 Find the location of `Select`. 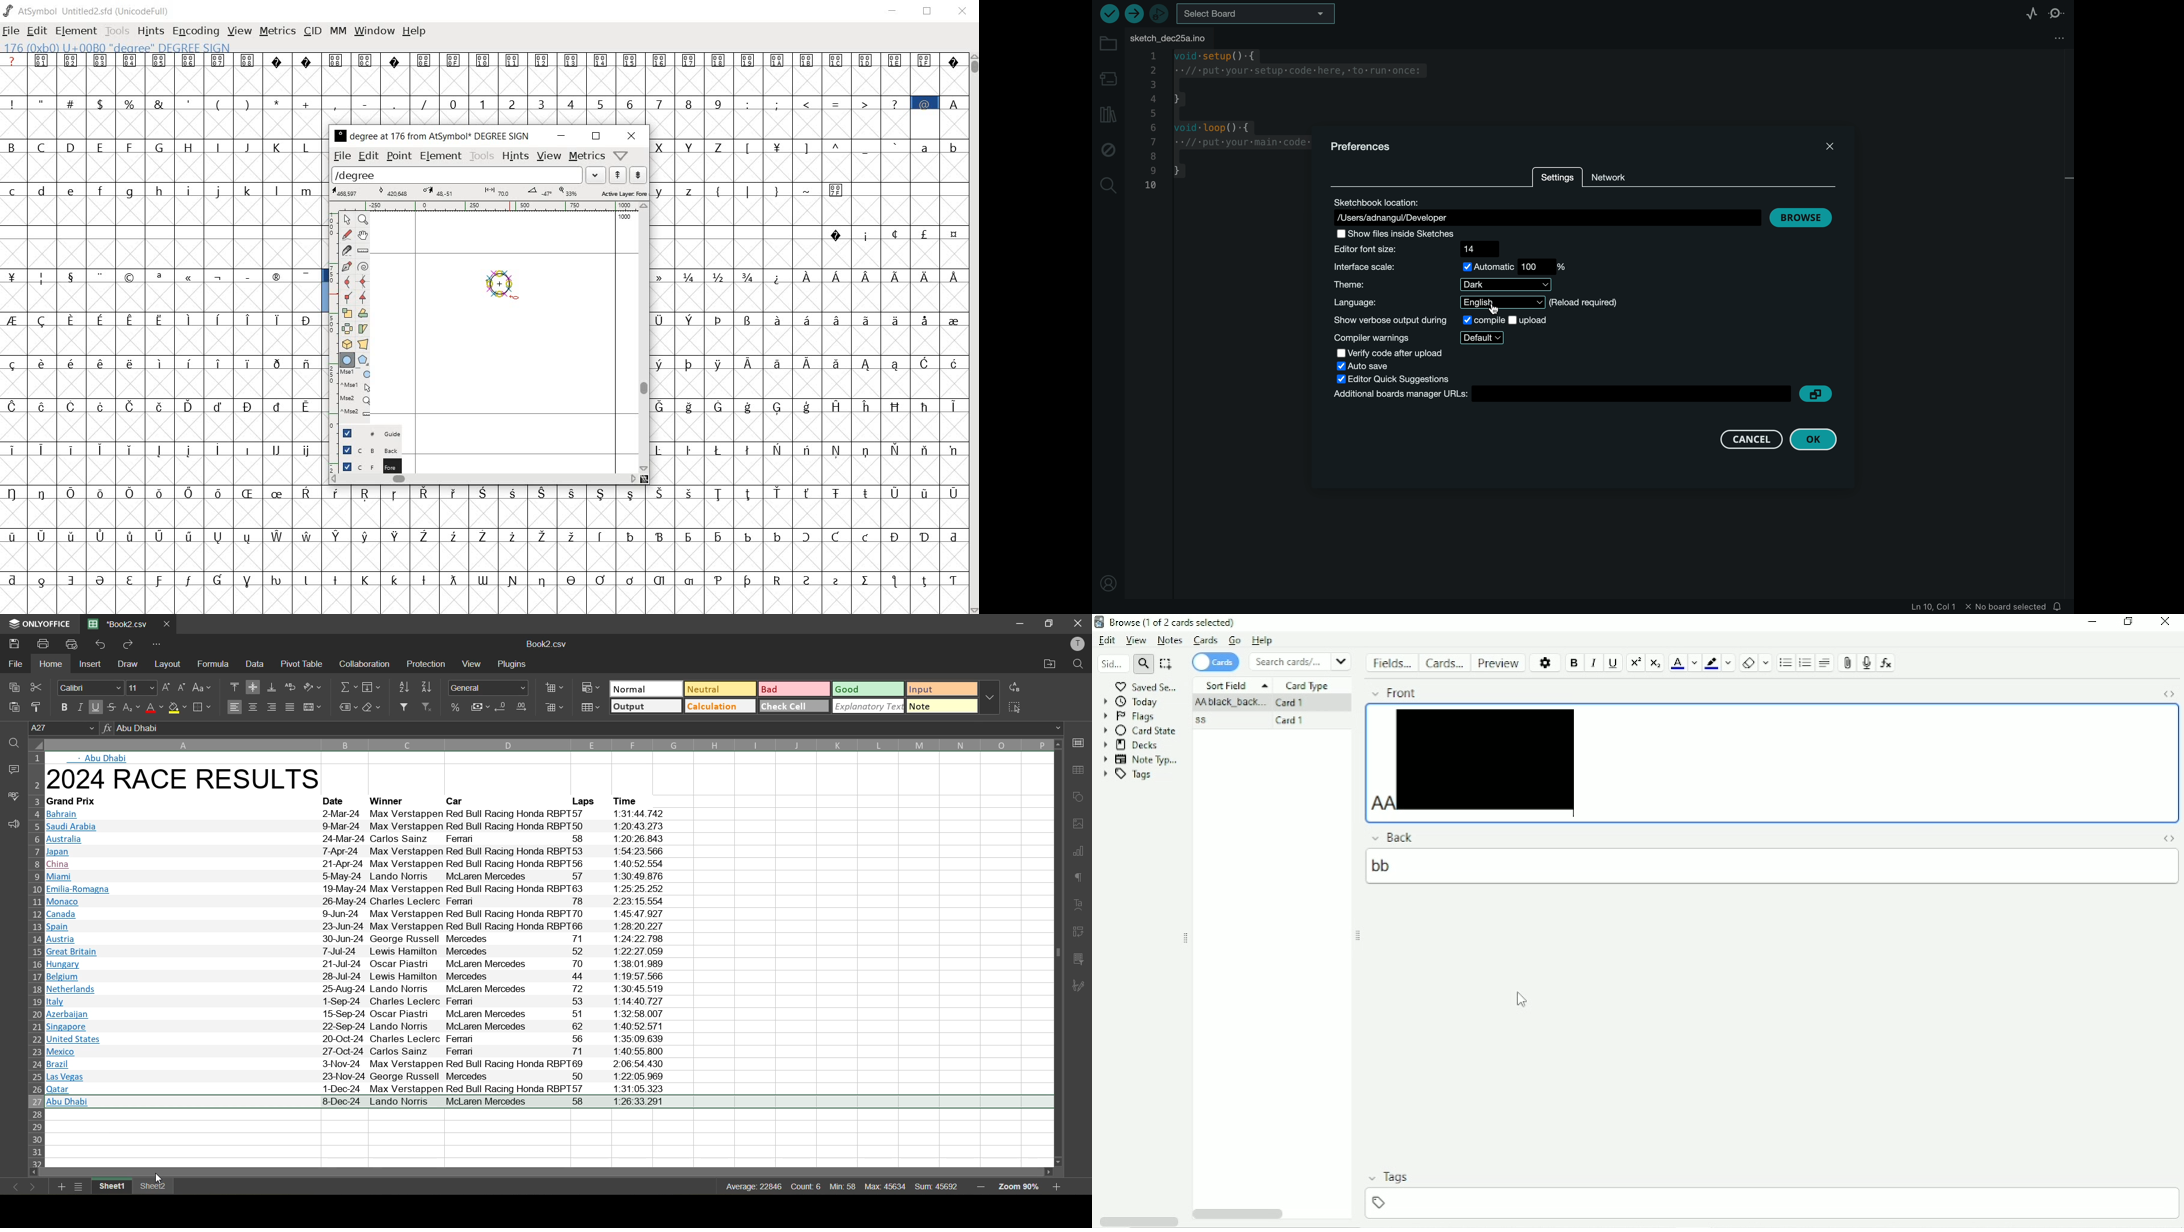

Select is located at coordinates (1167, 663).